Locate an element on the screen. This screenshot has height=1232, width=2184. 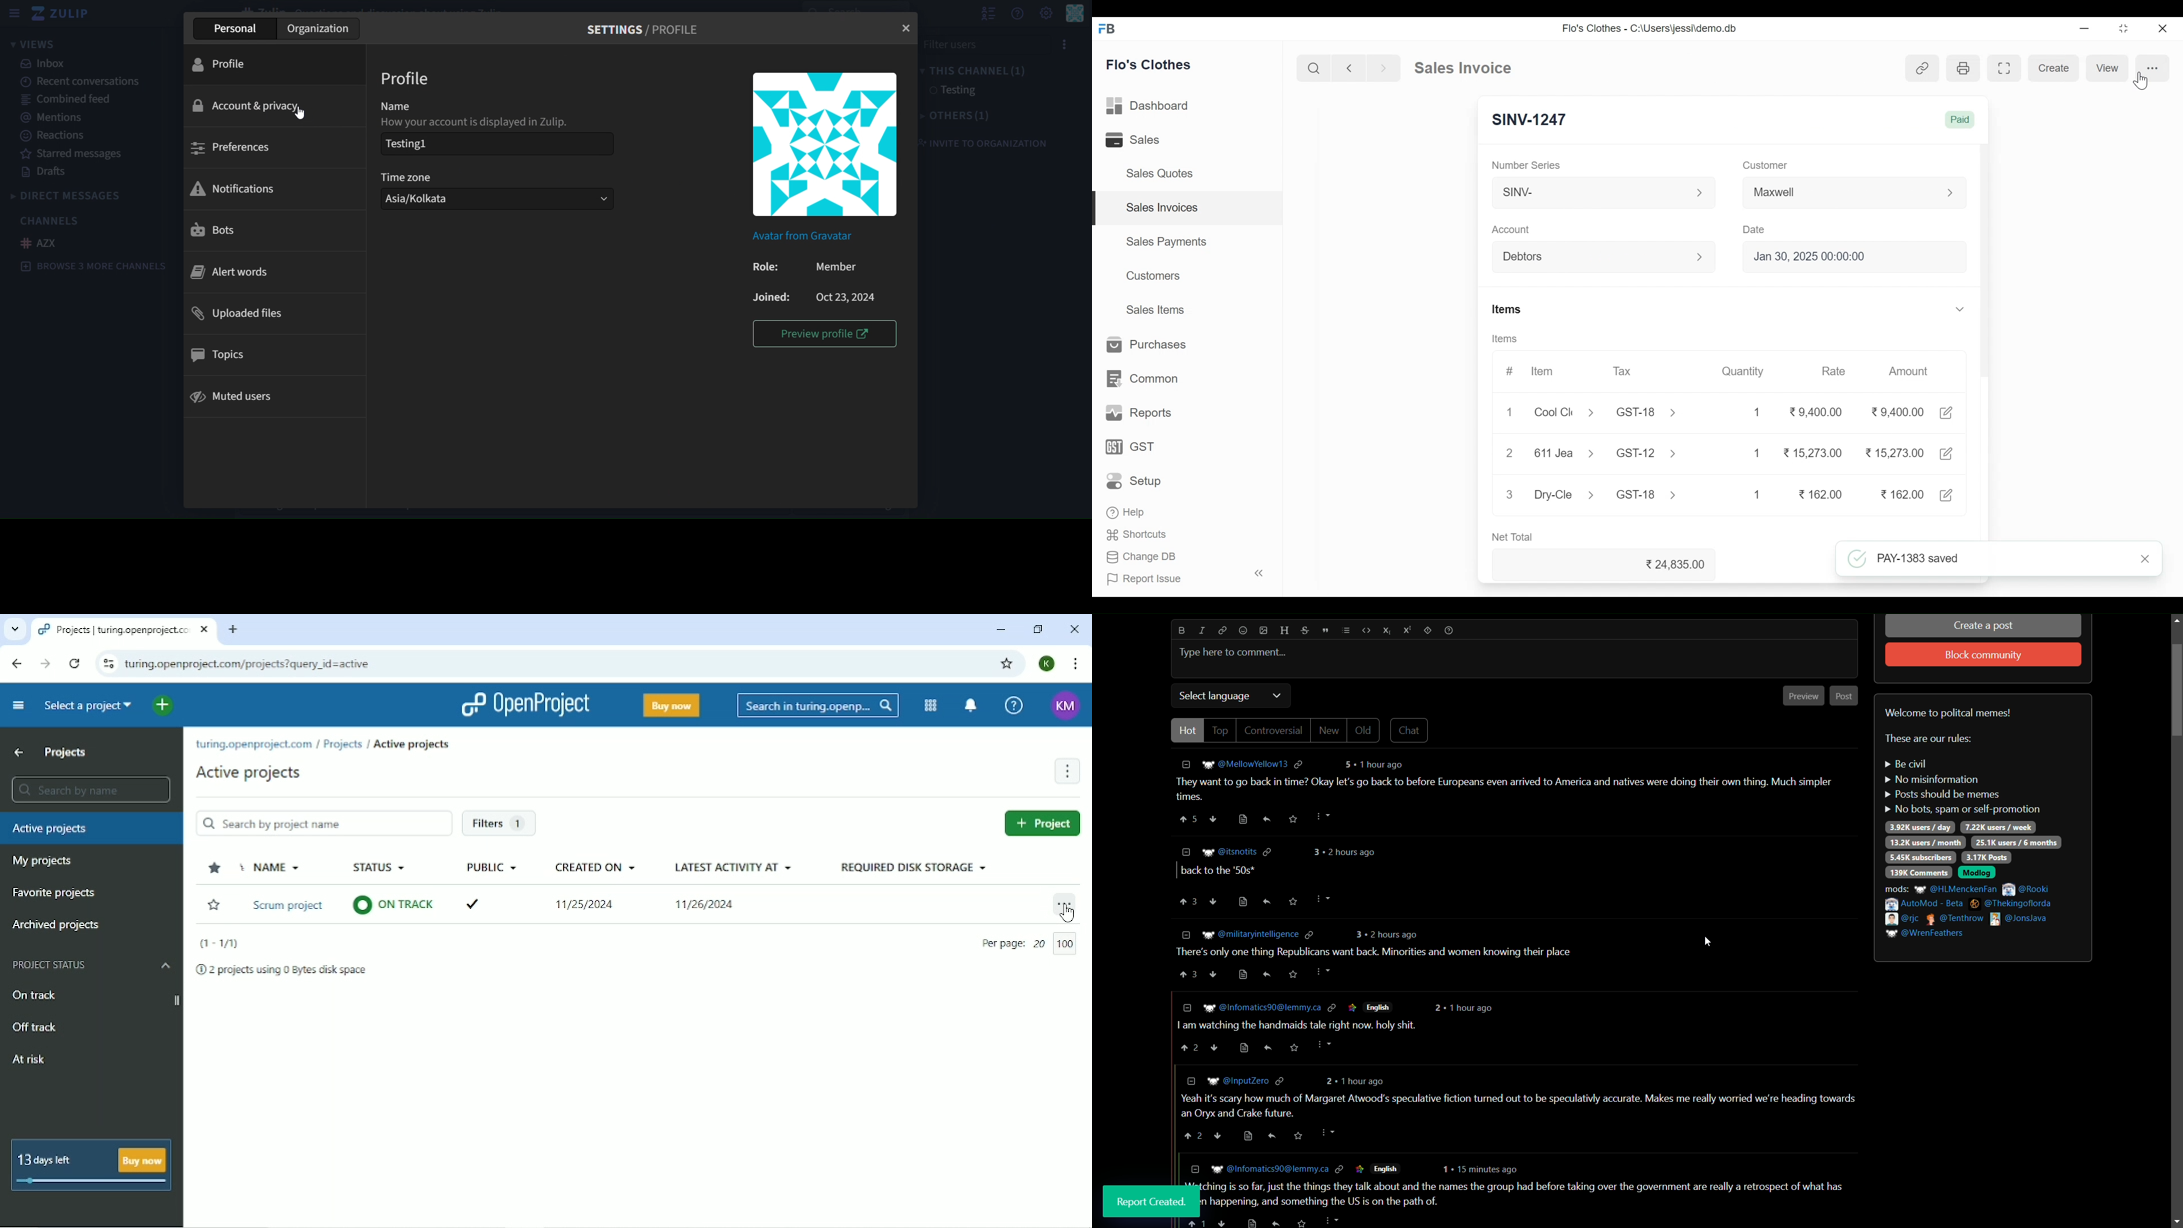
Open quick add menu is located at coordinates (163, 706).